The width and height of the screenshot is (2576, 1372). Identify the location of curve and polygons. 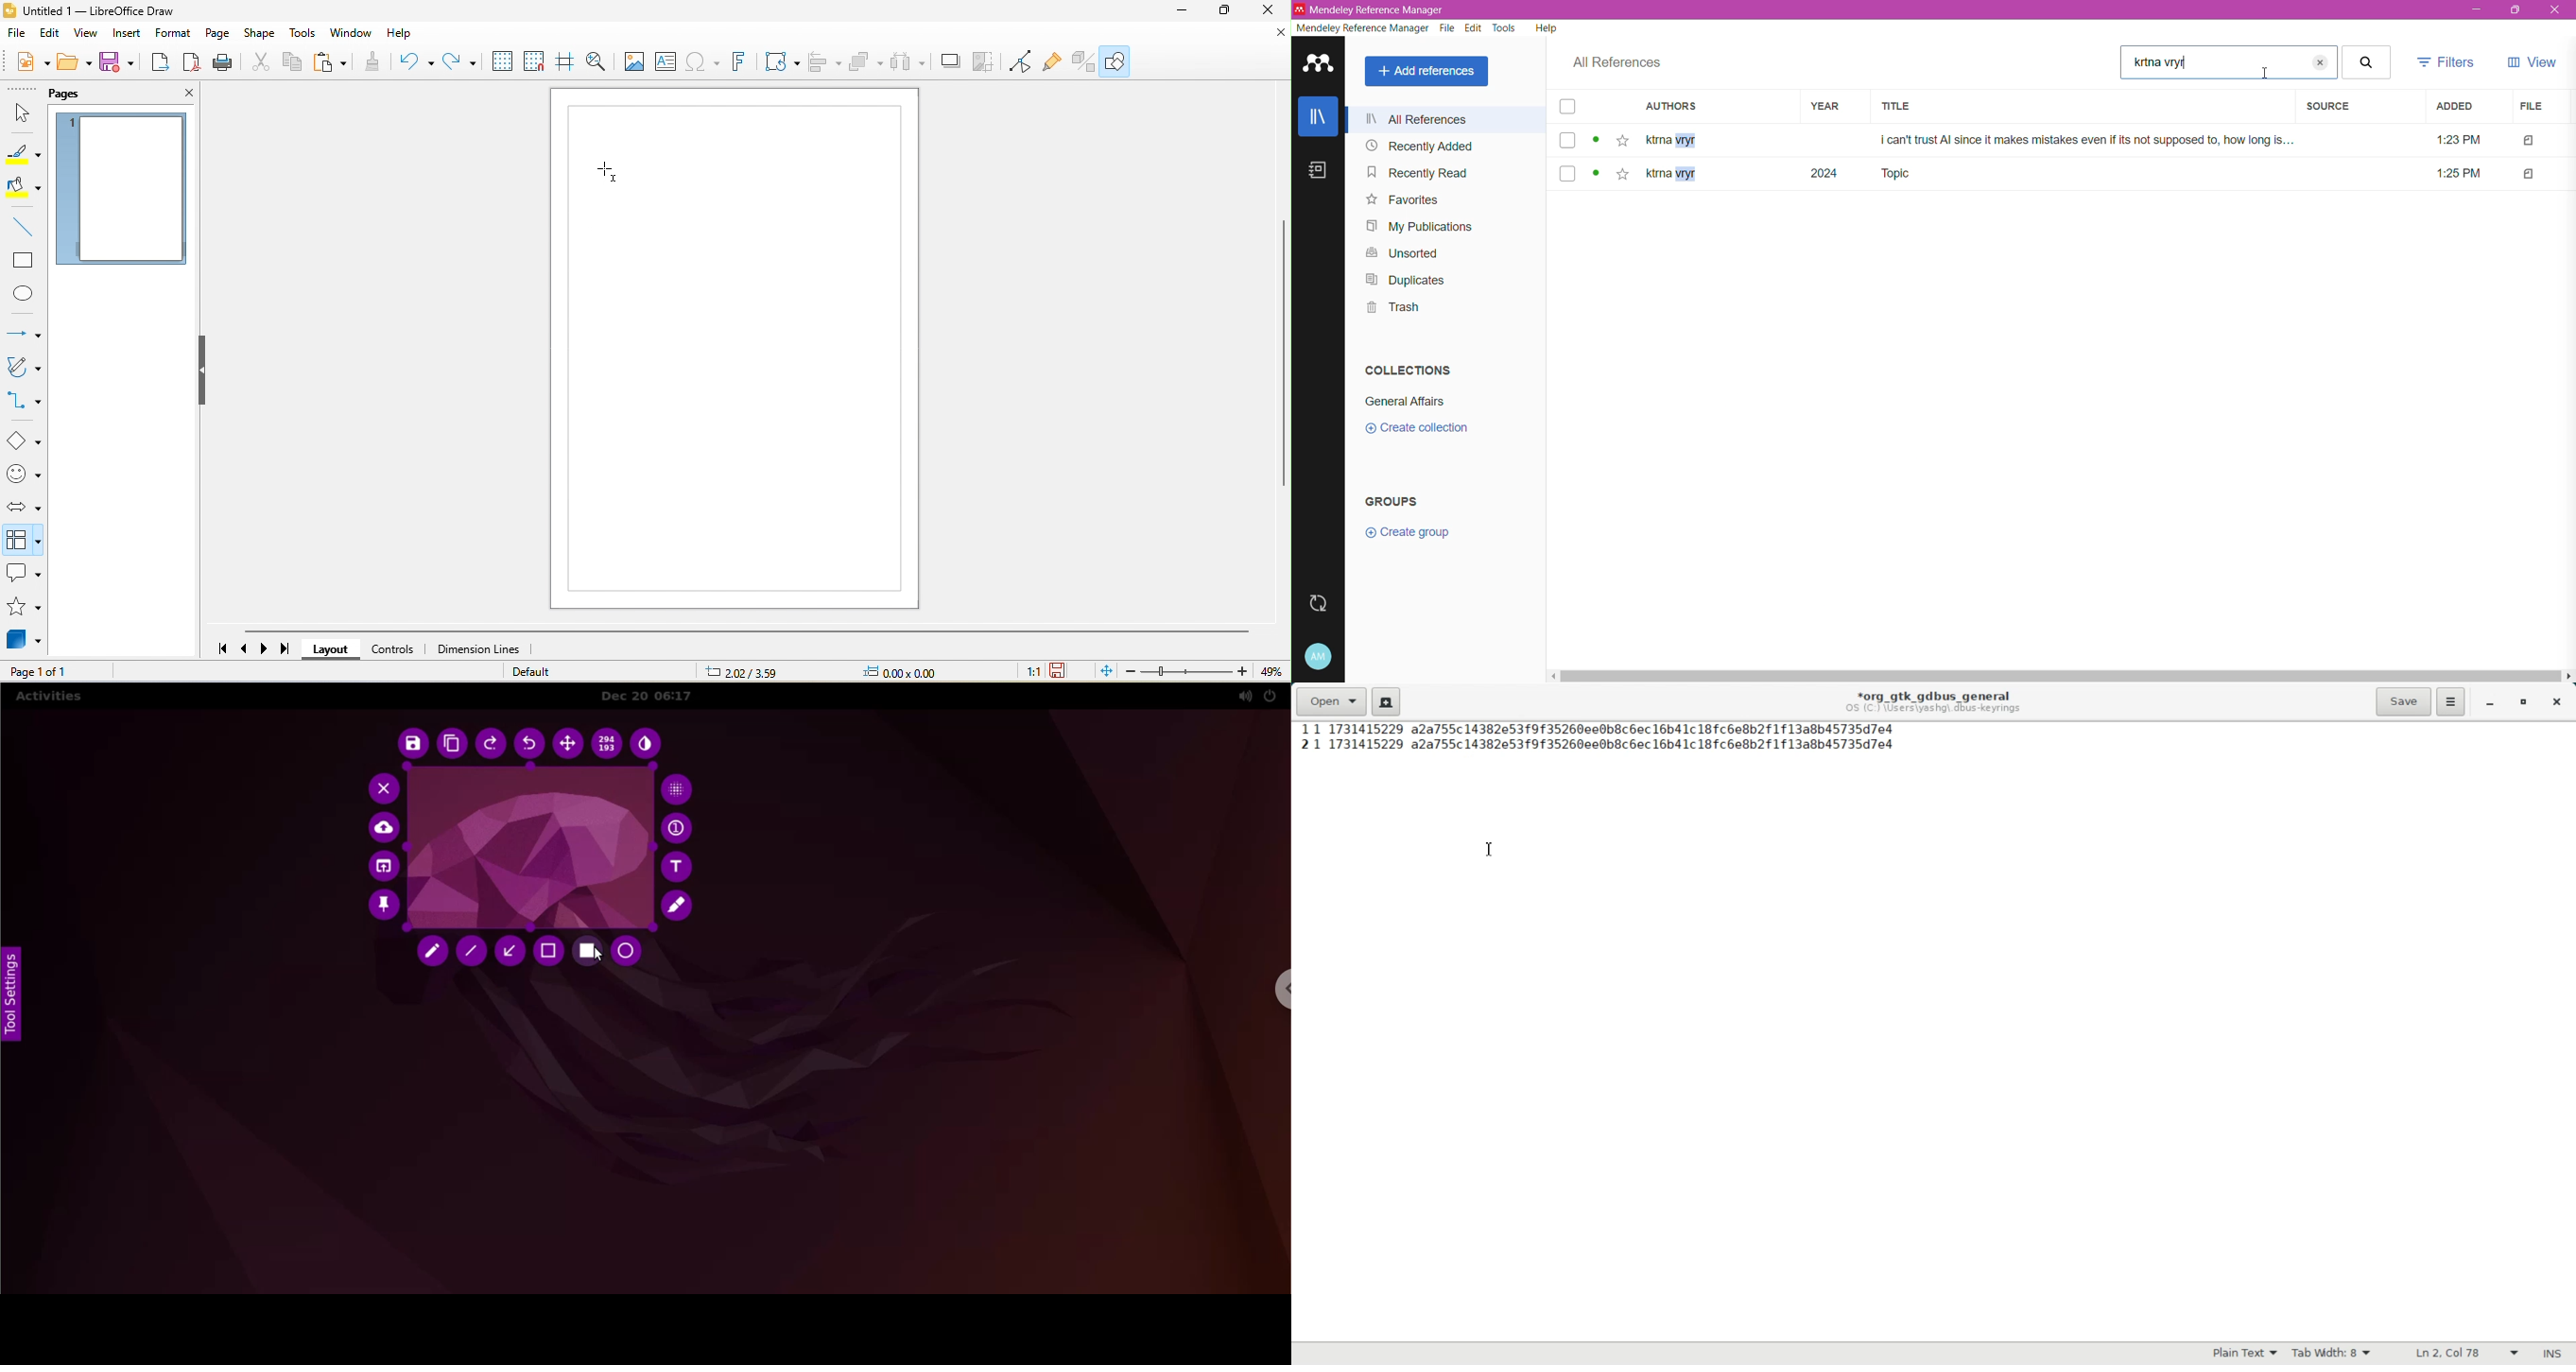
(23, 369).